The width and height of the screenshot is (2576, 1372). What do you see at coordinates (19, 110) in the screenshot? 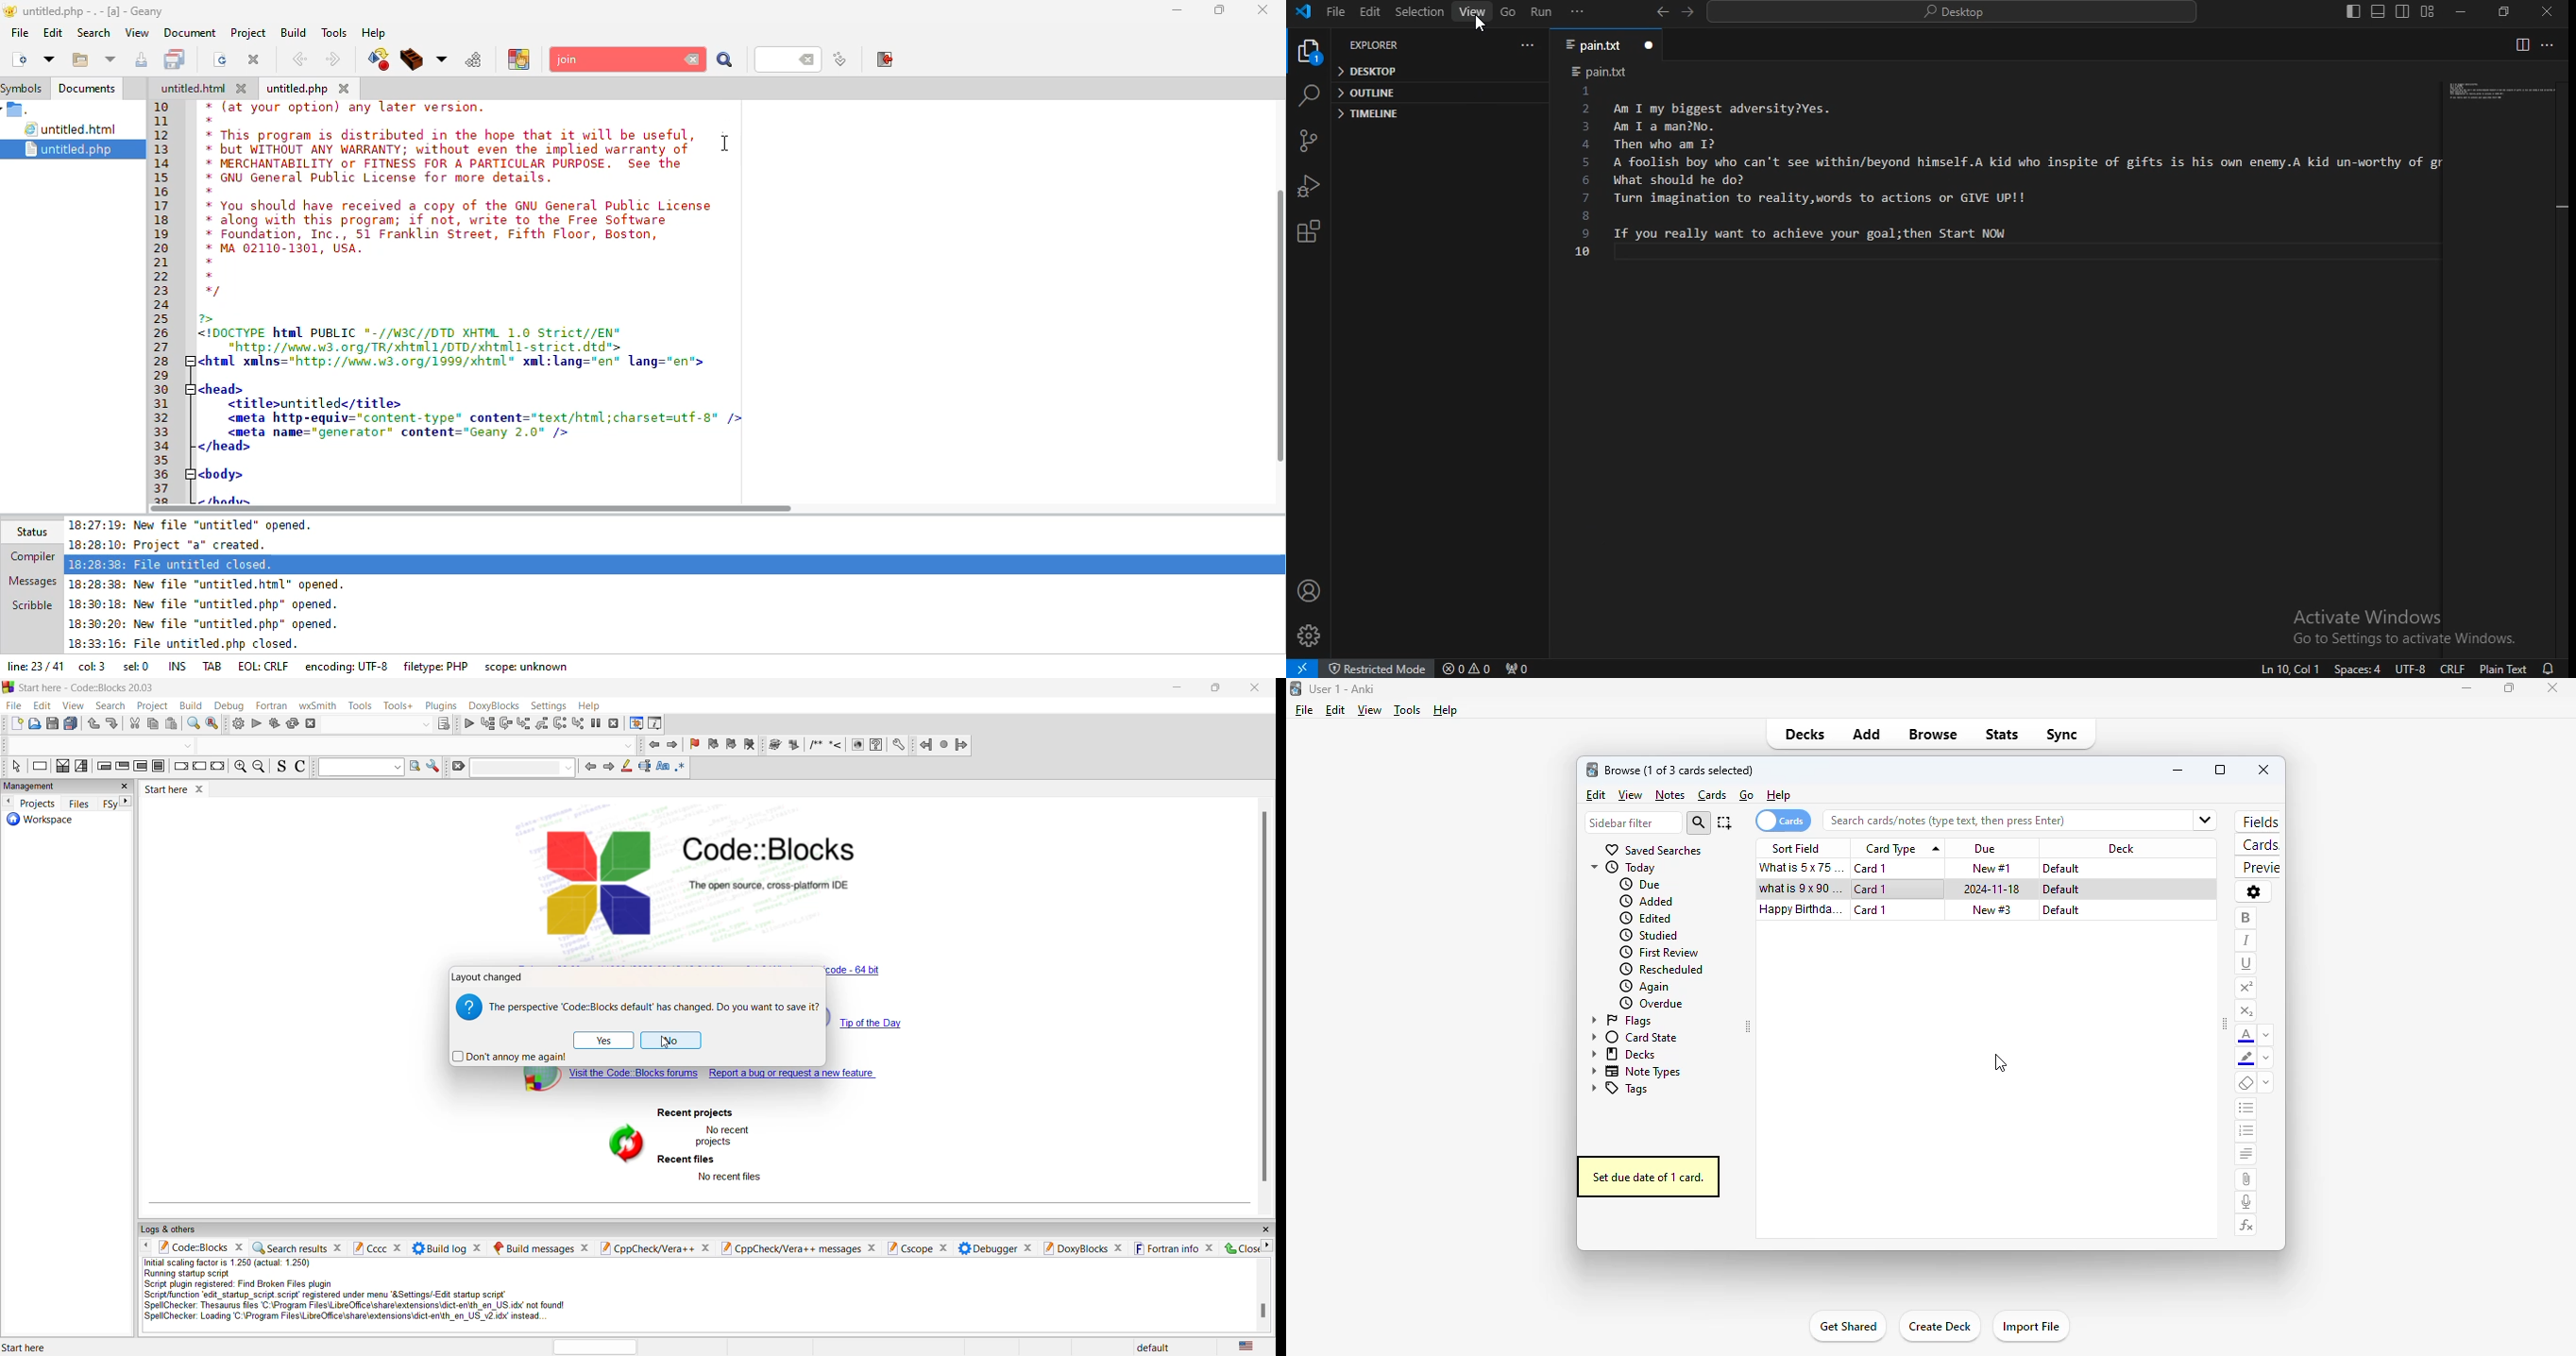
I see `File` at bounding box center [19, 110].